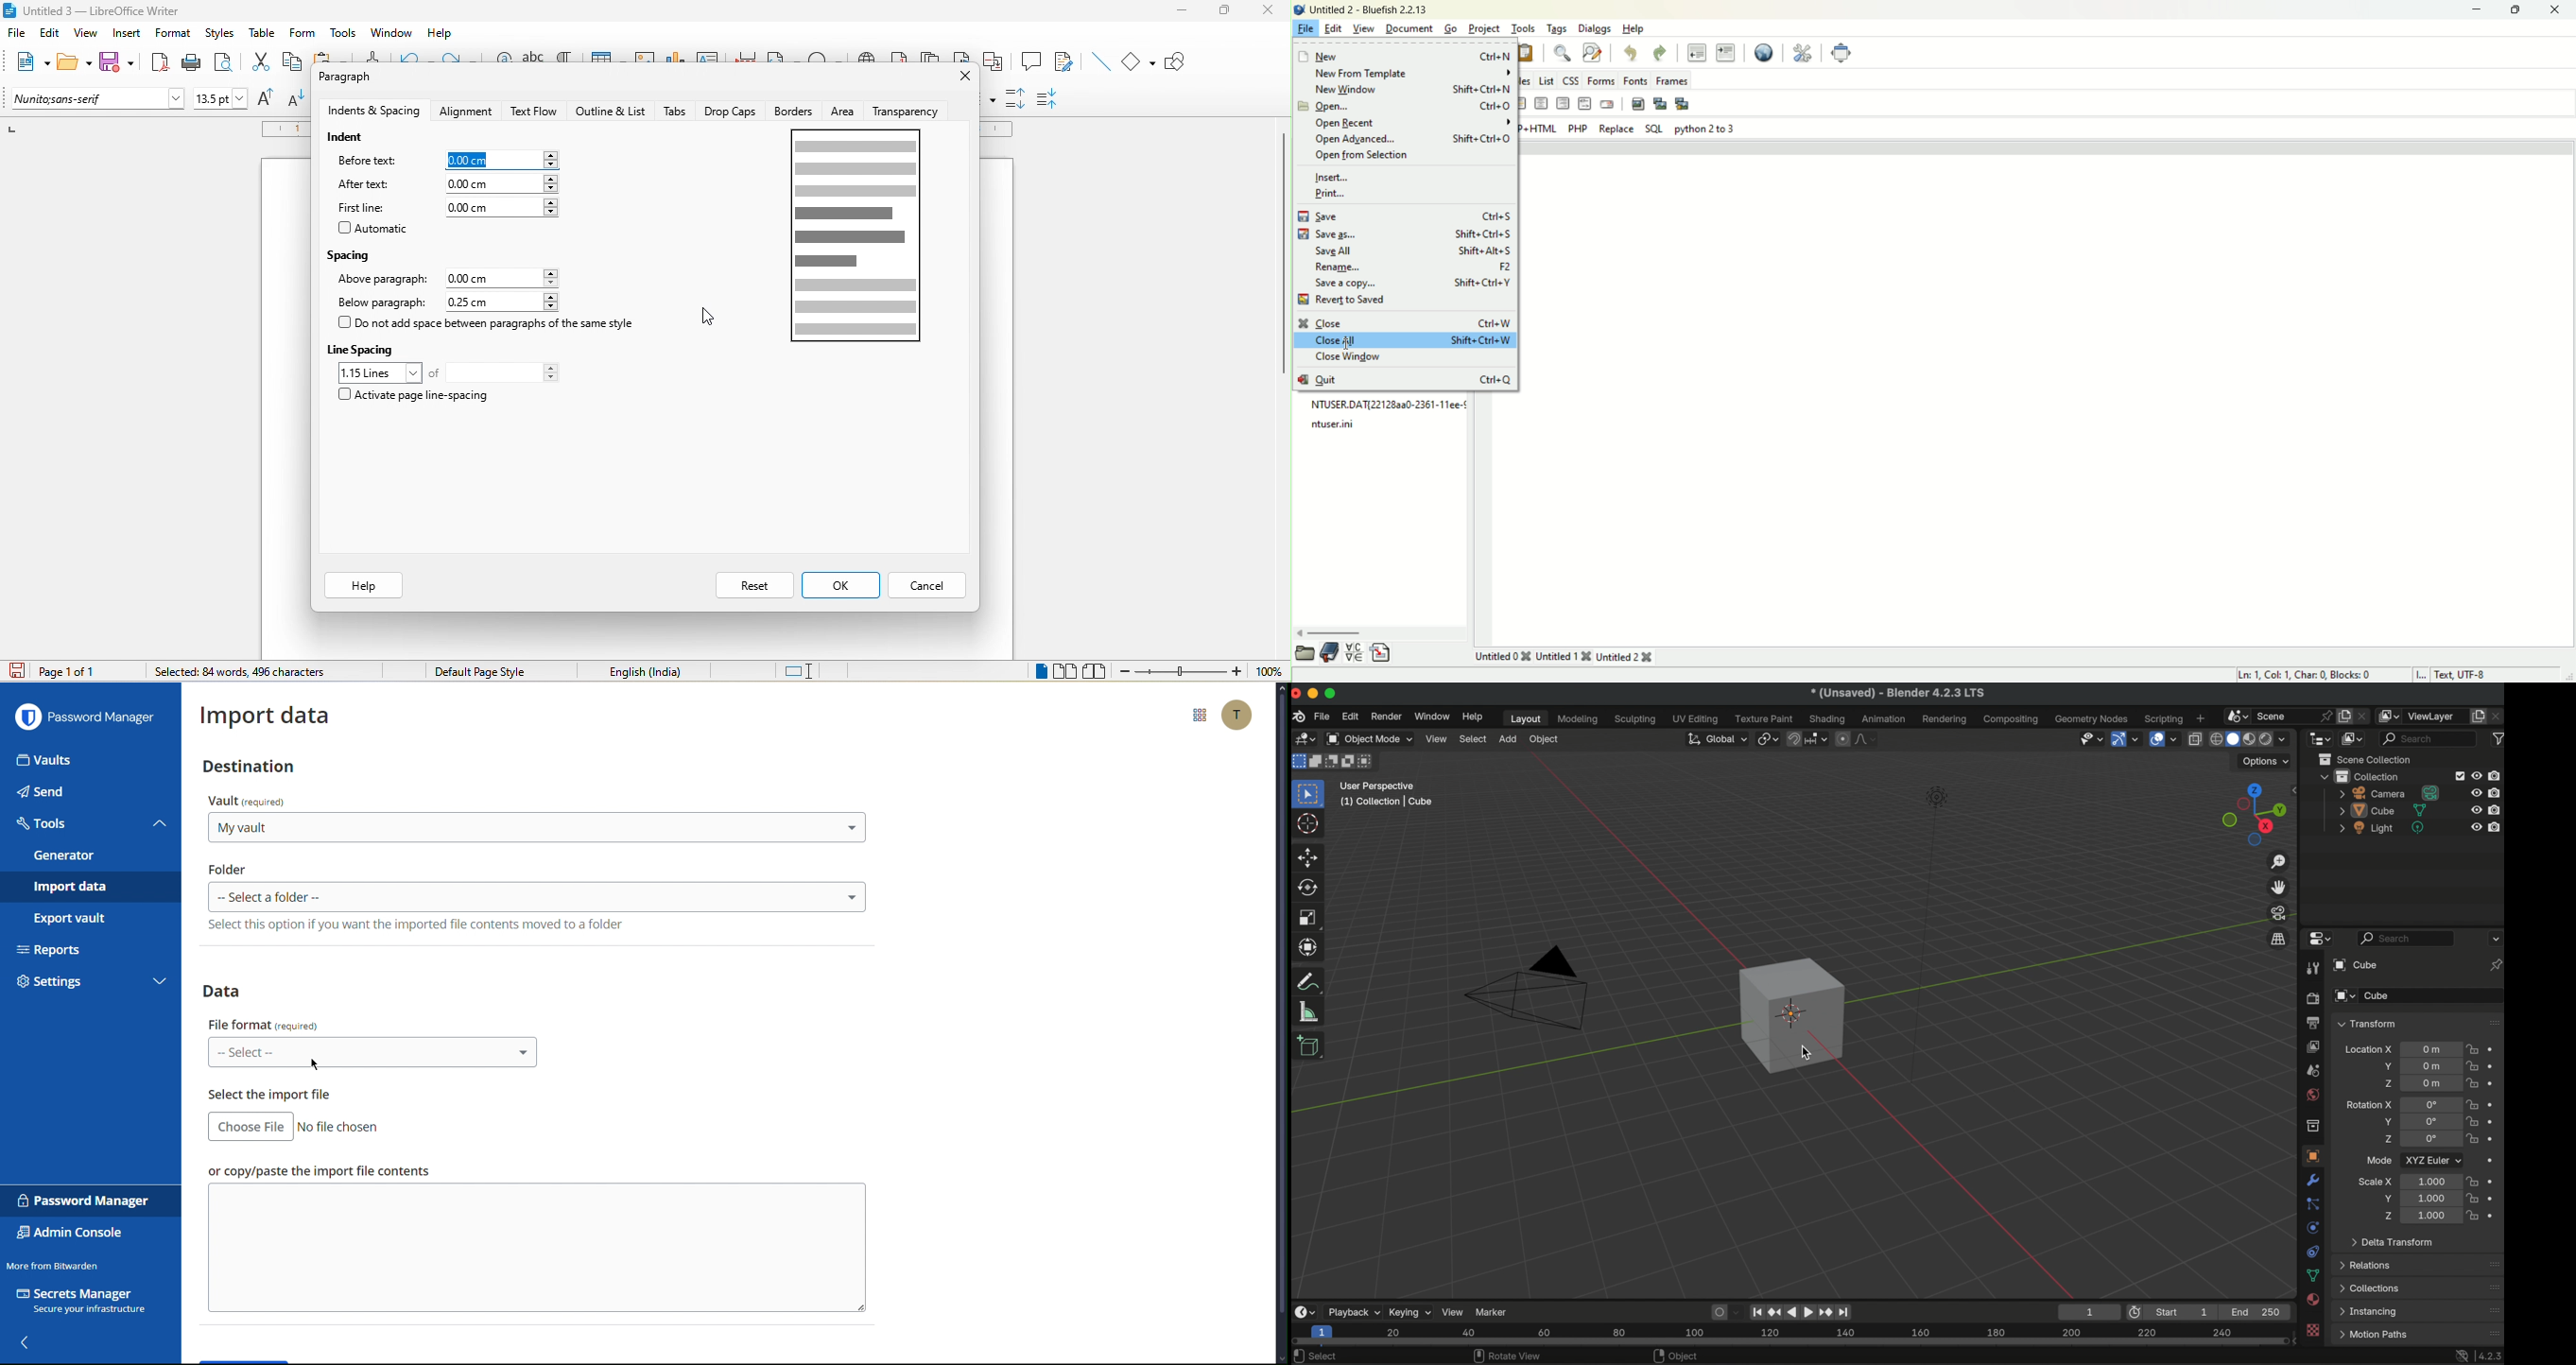 The height and width of the screenshot is (1372, 2576). I want to click on D triangle, so click(1528, 986).